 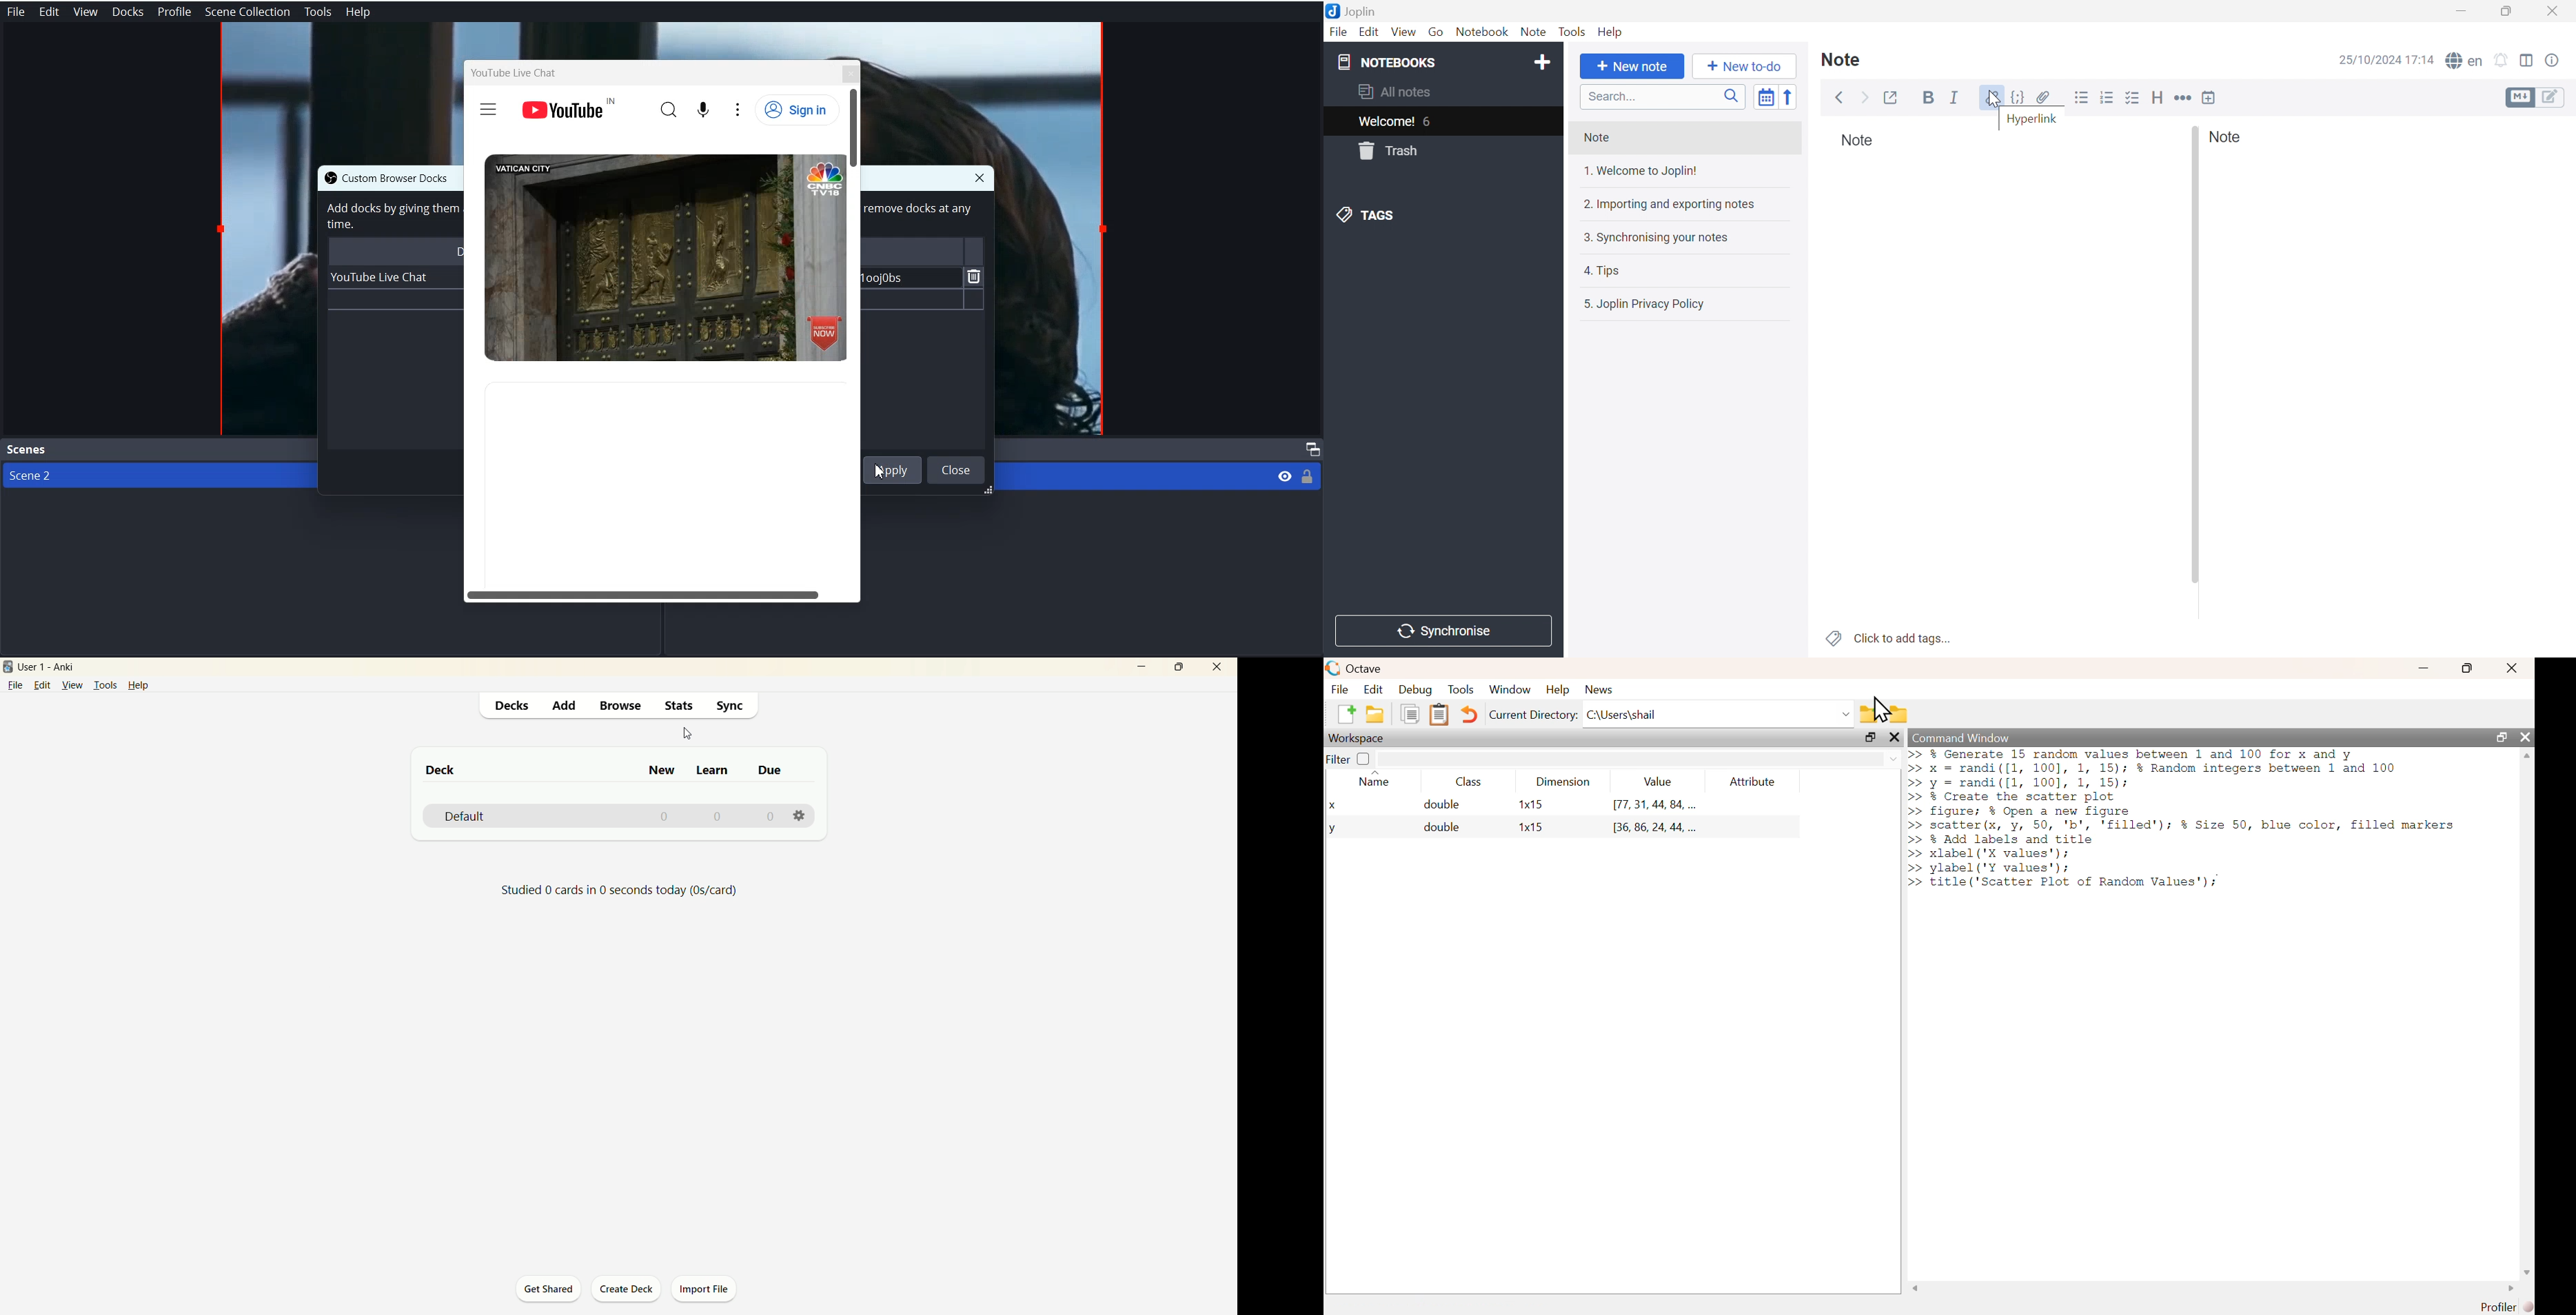 I want to click on stats, so click(x=678, y=707).